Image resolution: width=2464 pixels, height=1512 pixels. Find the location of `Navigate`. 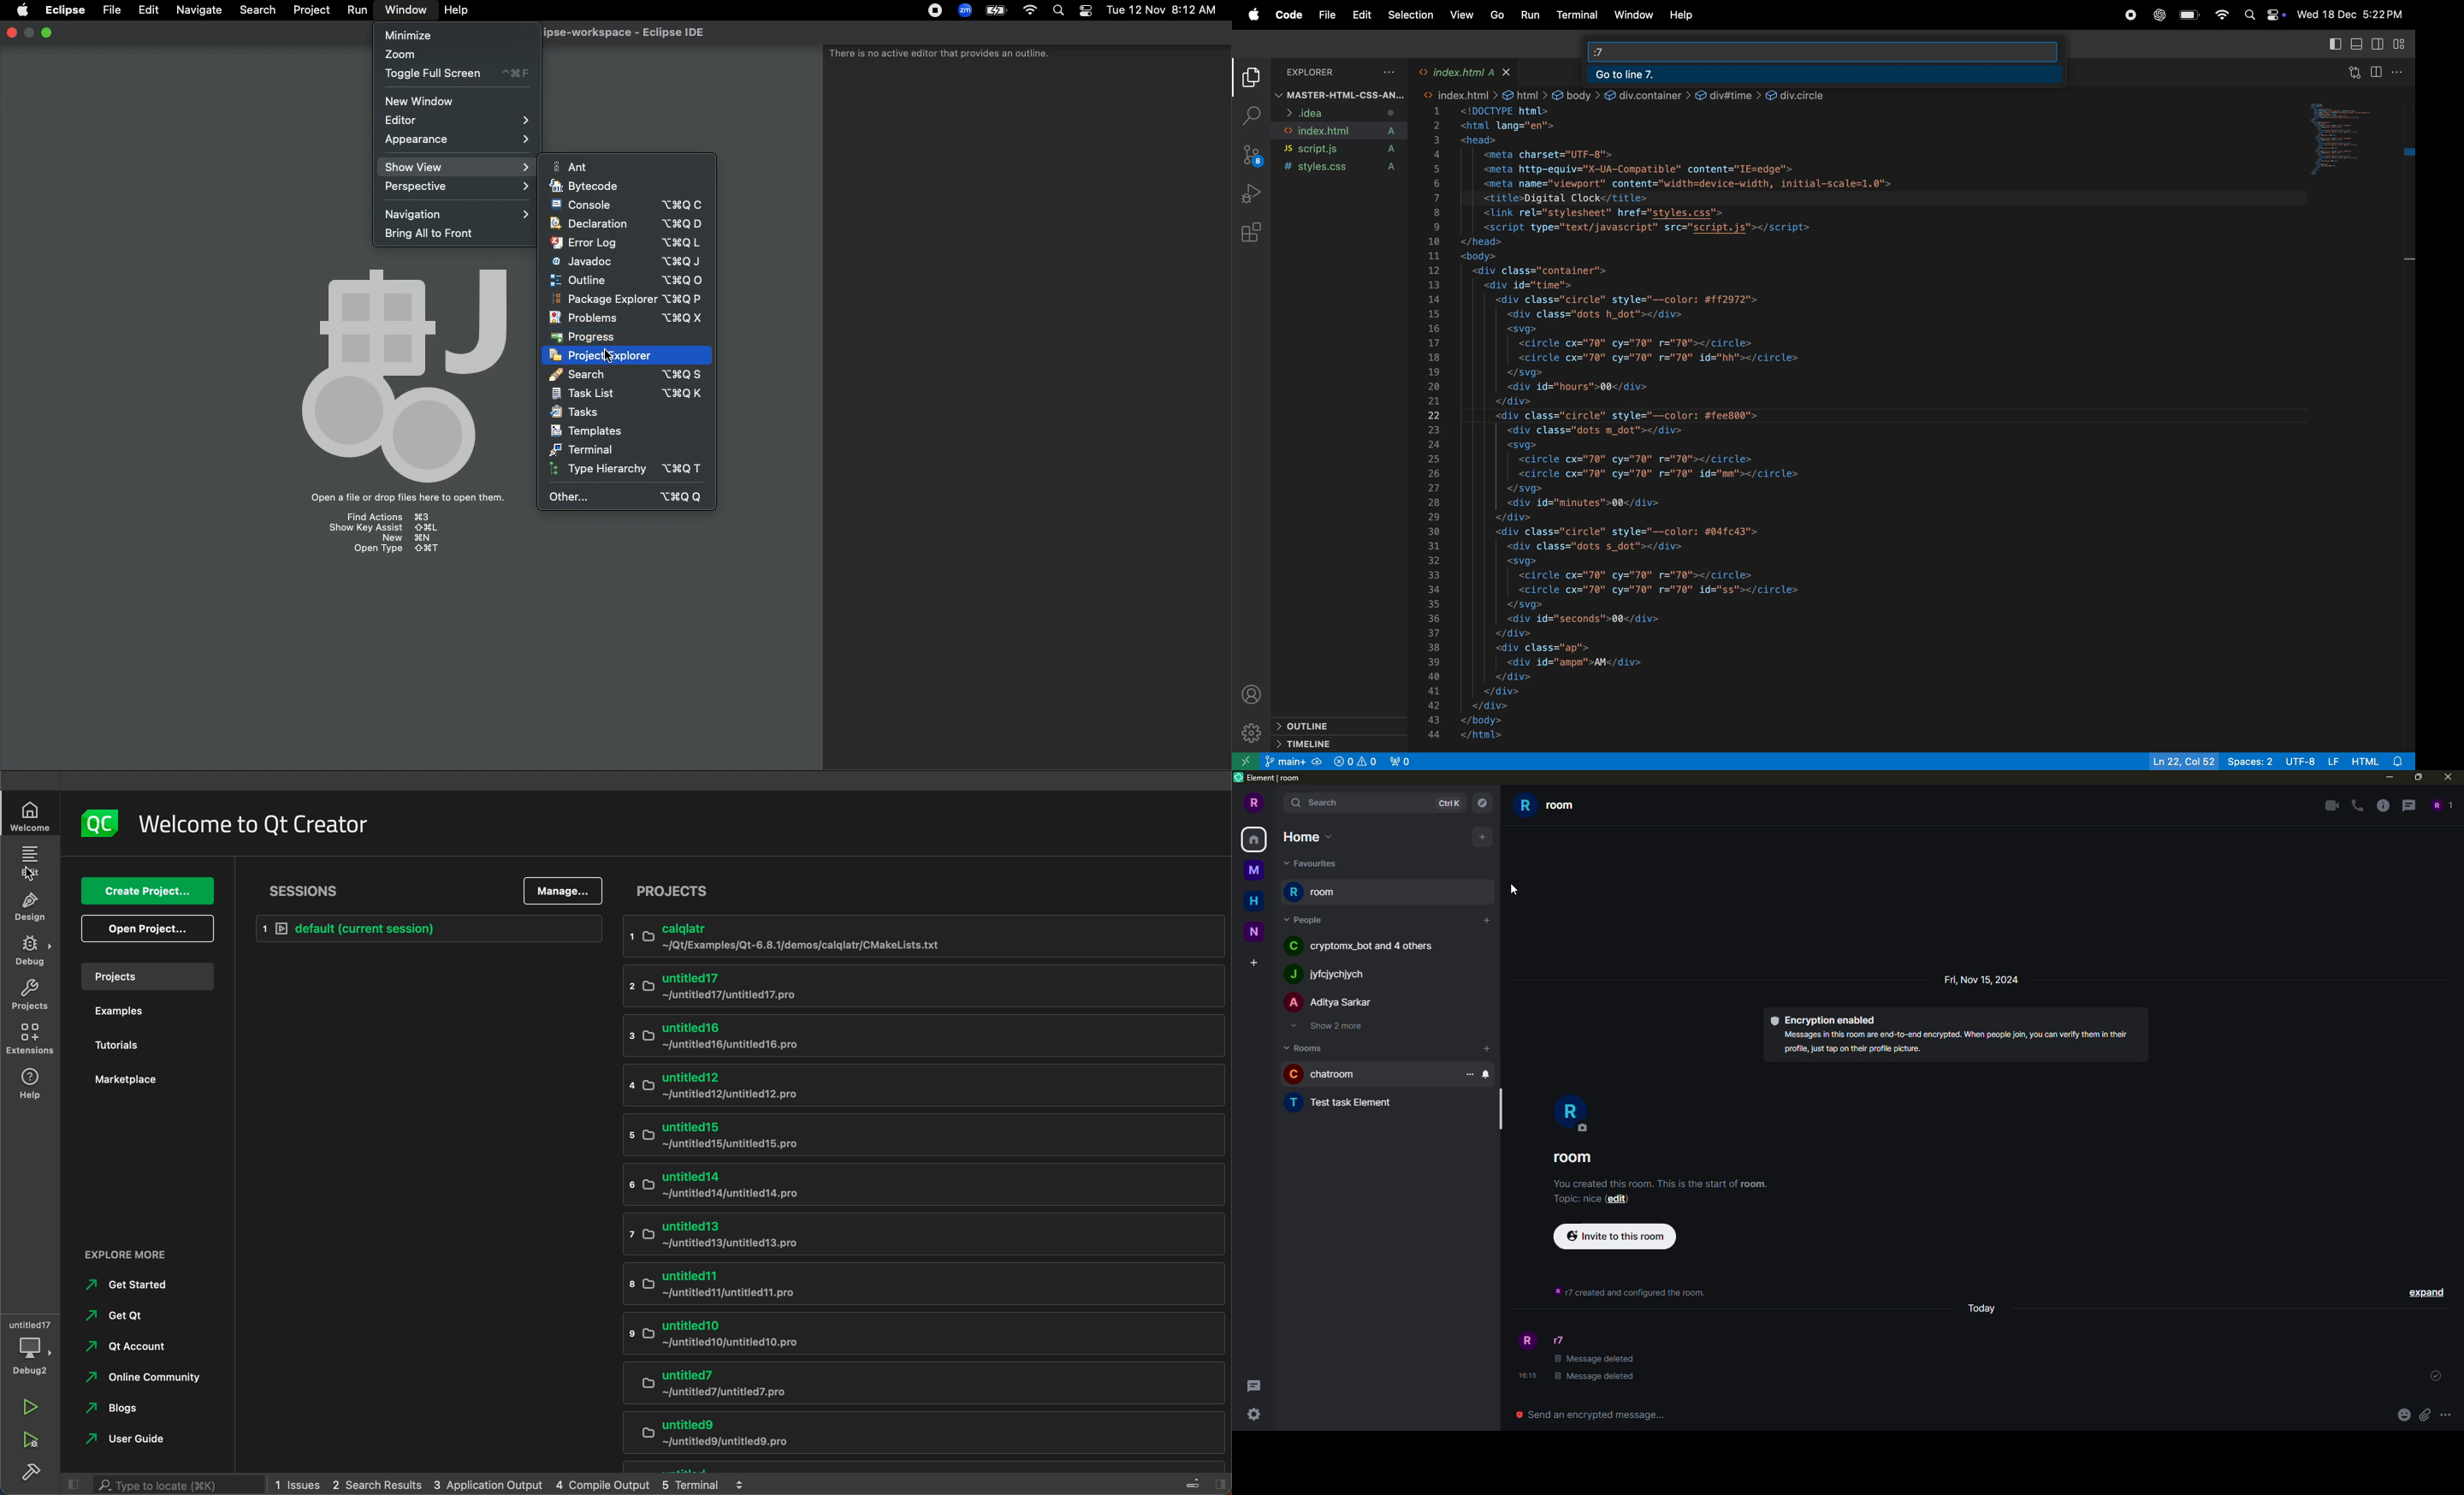

Navigate is located at coordinates (197, 10).